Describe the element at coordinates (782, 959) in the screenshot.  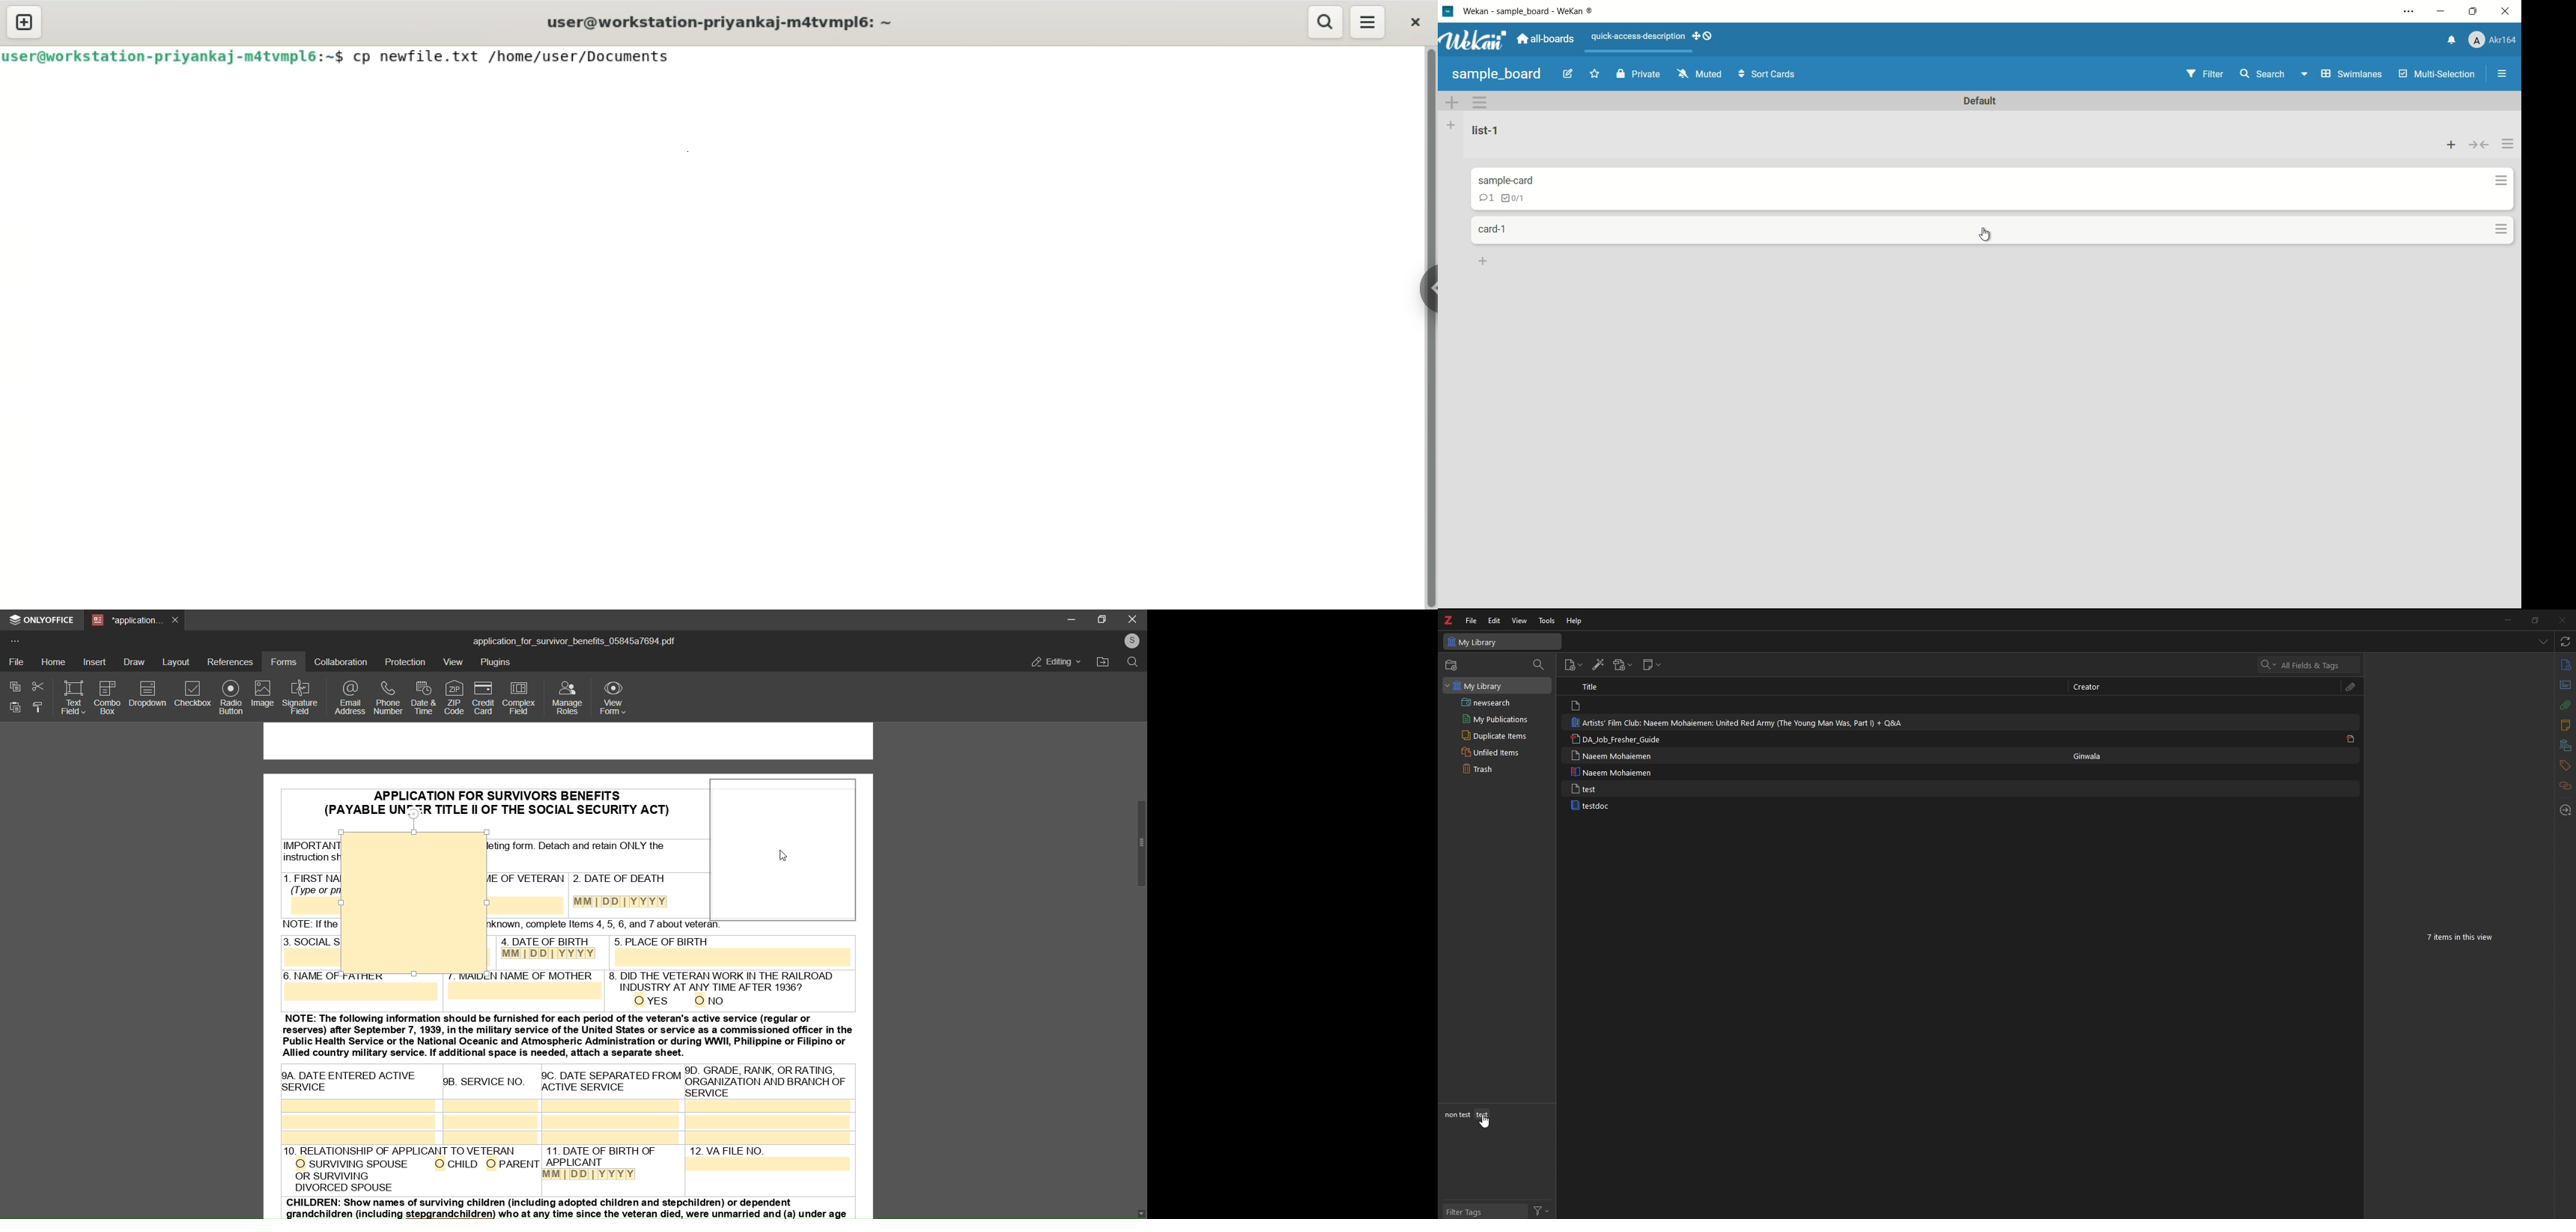
I see `pdf` at that location.